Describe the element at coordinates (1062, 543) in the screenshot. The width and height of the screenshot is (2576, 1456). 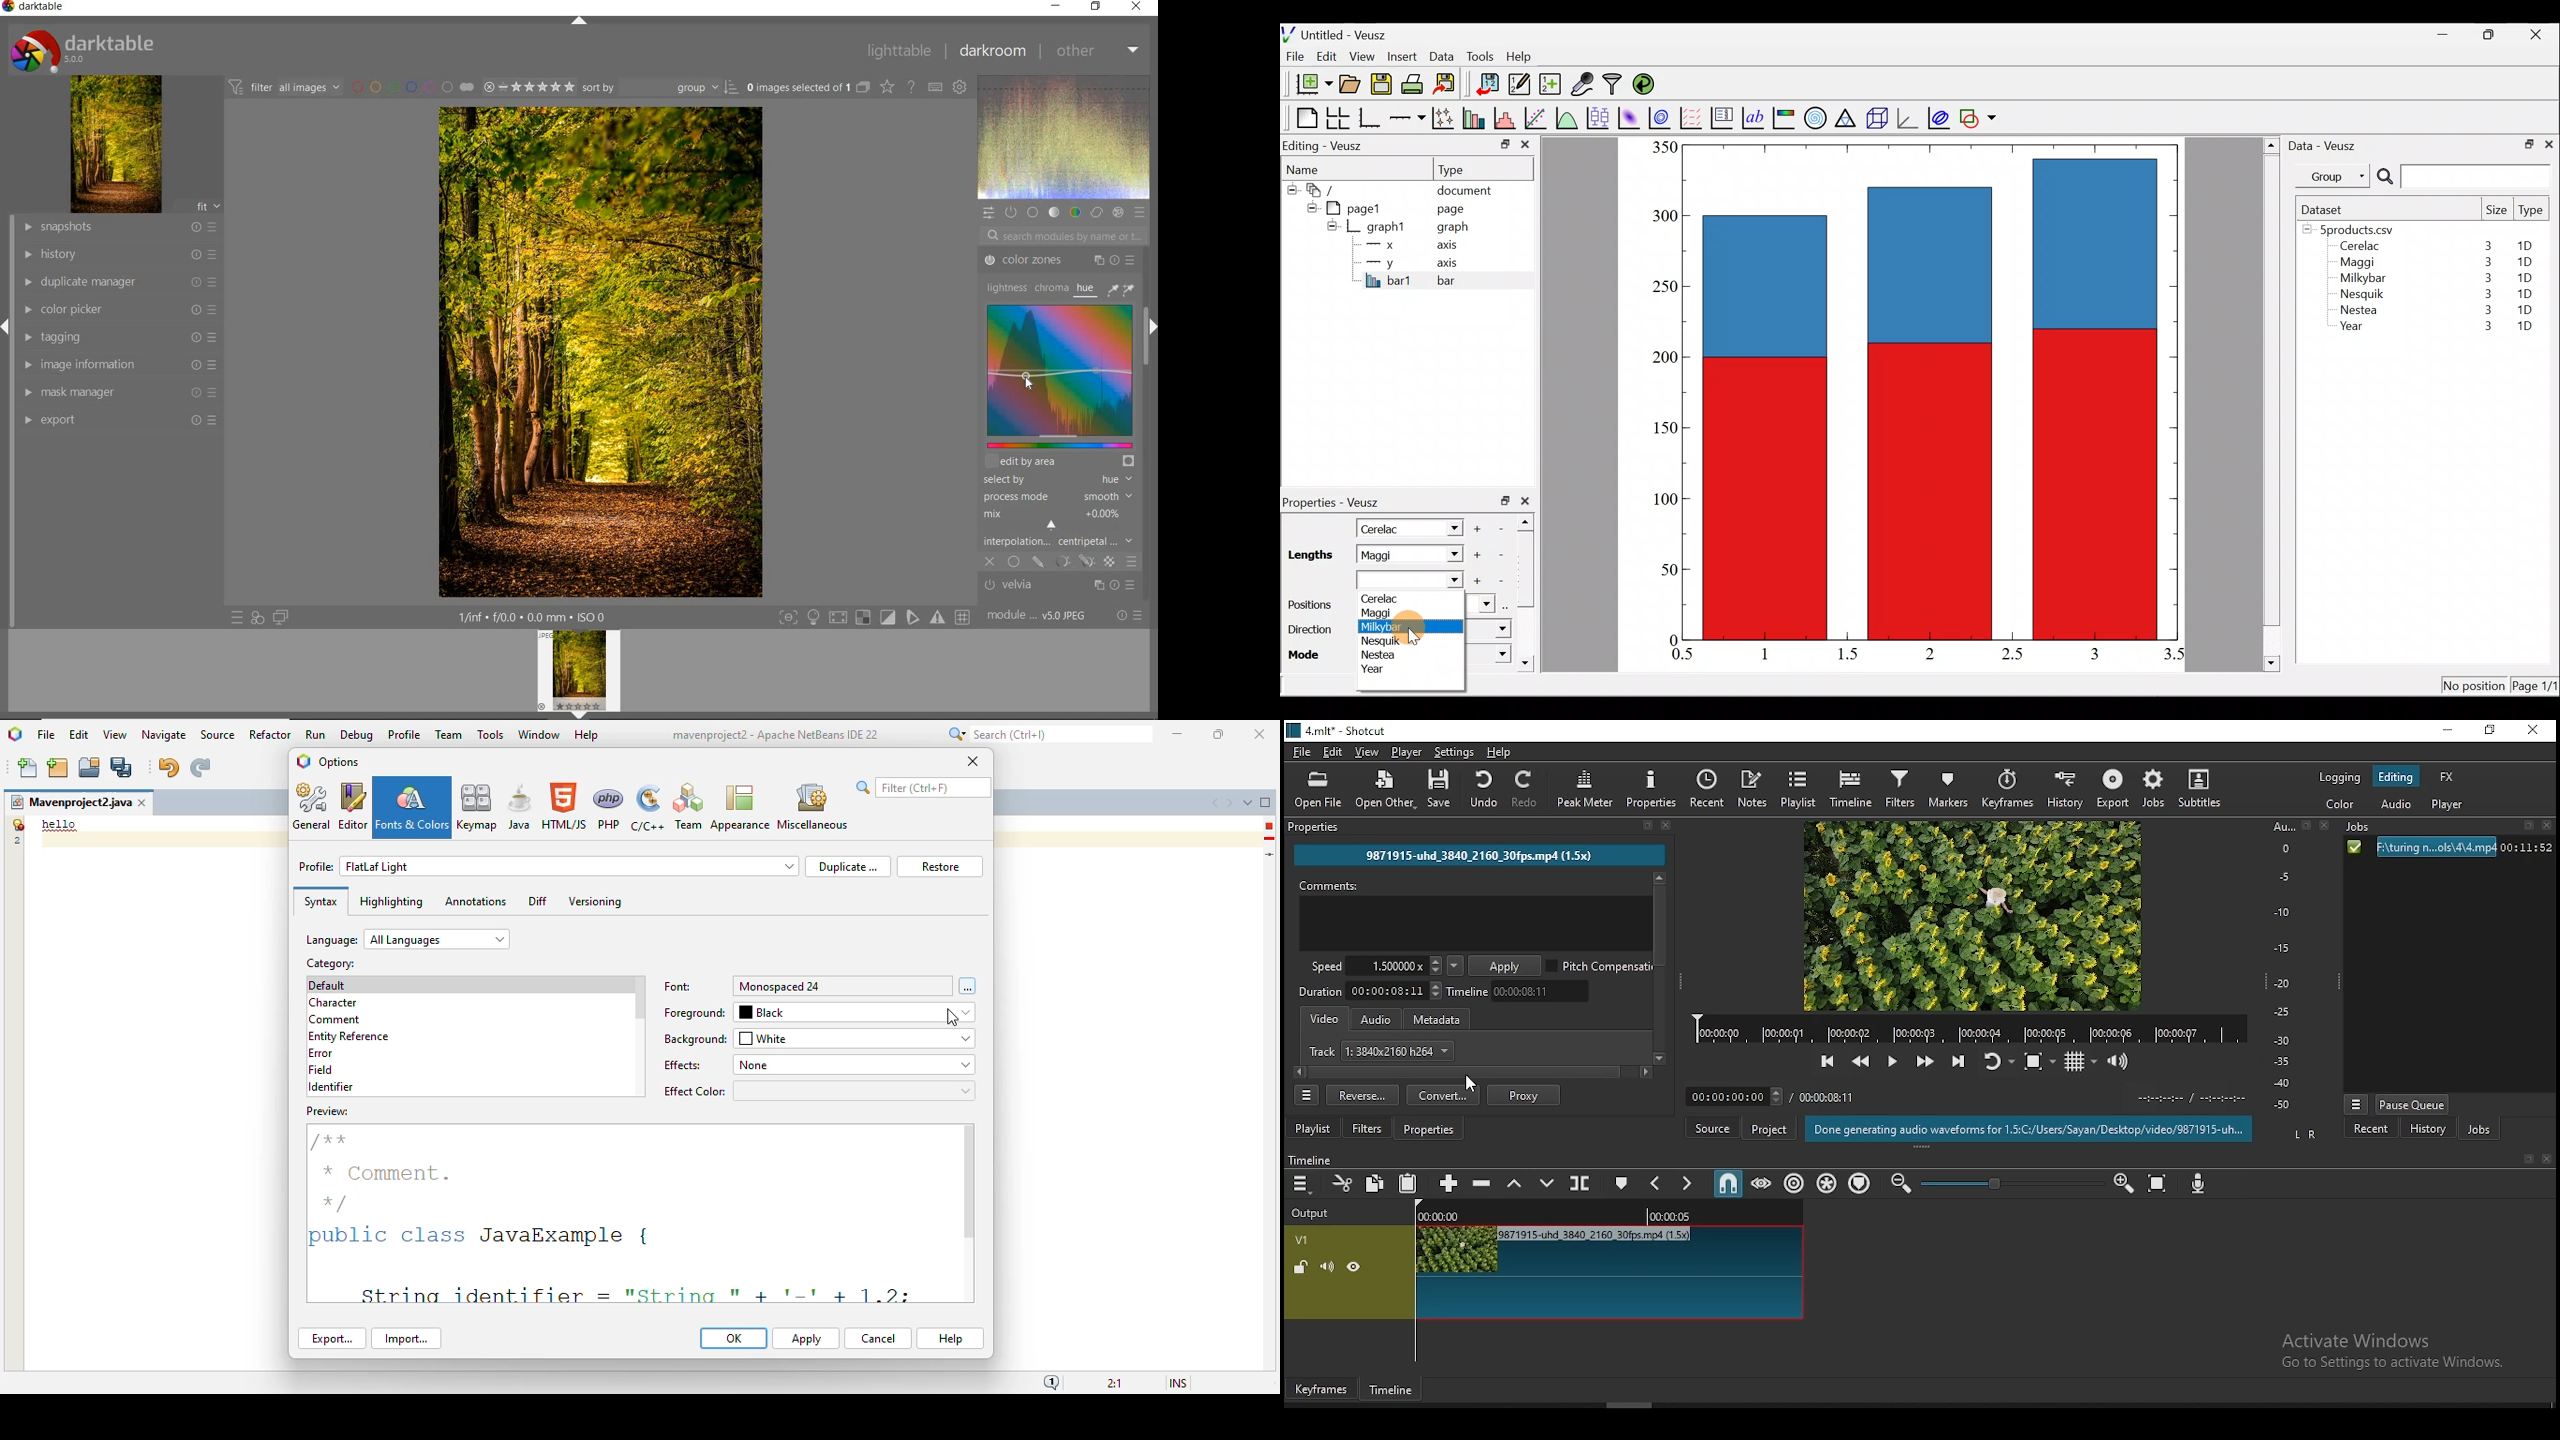
I see `interpolation` at that location.